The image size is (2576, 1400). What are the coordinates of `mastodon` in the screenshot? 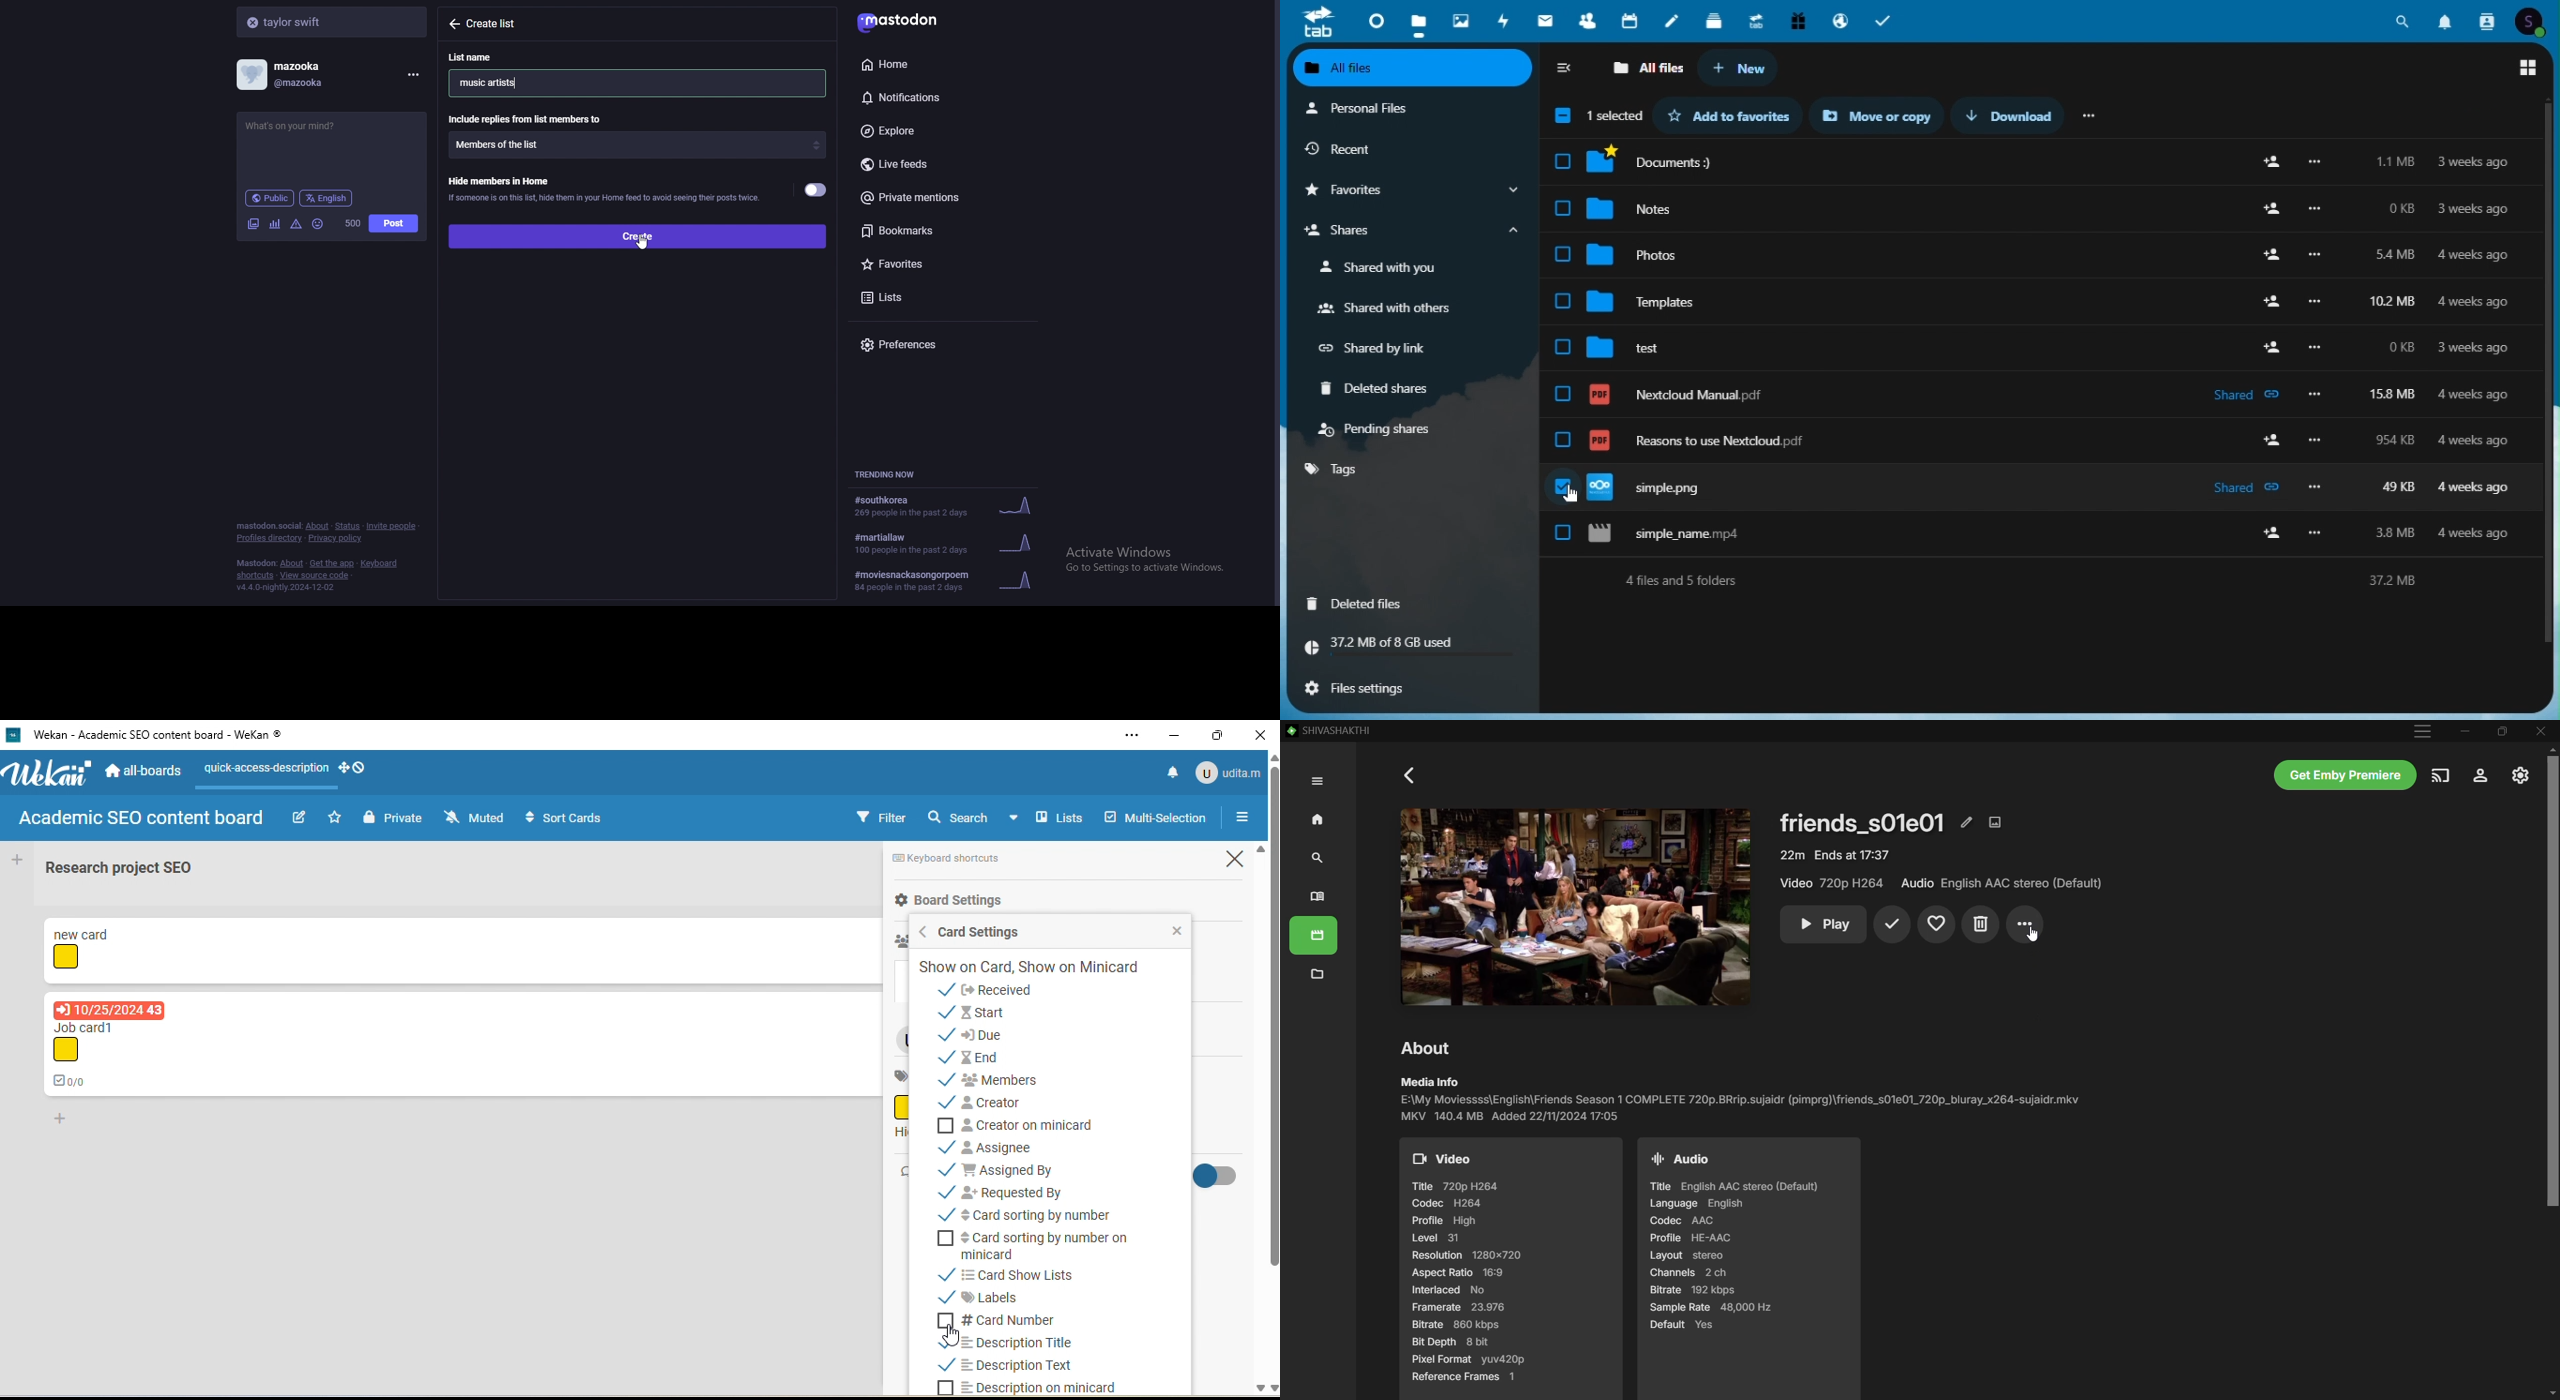 It's located at (907, 20).